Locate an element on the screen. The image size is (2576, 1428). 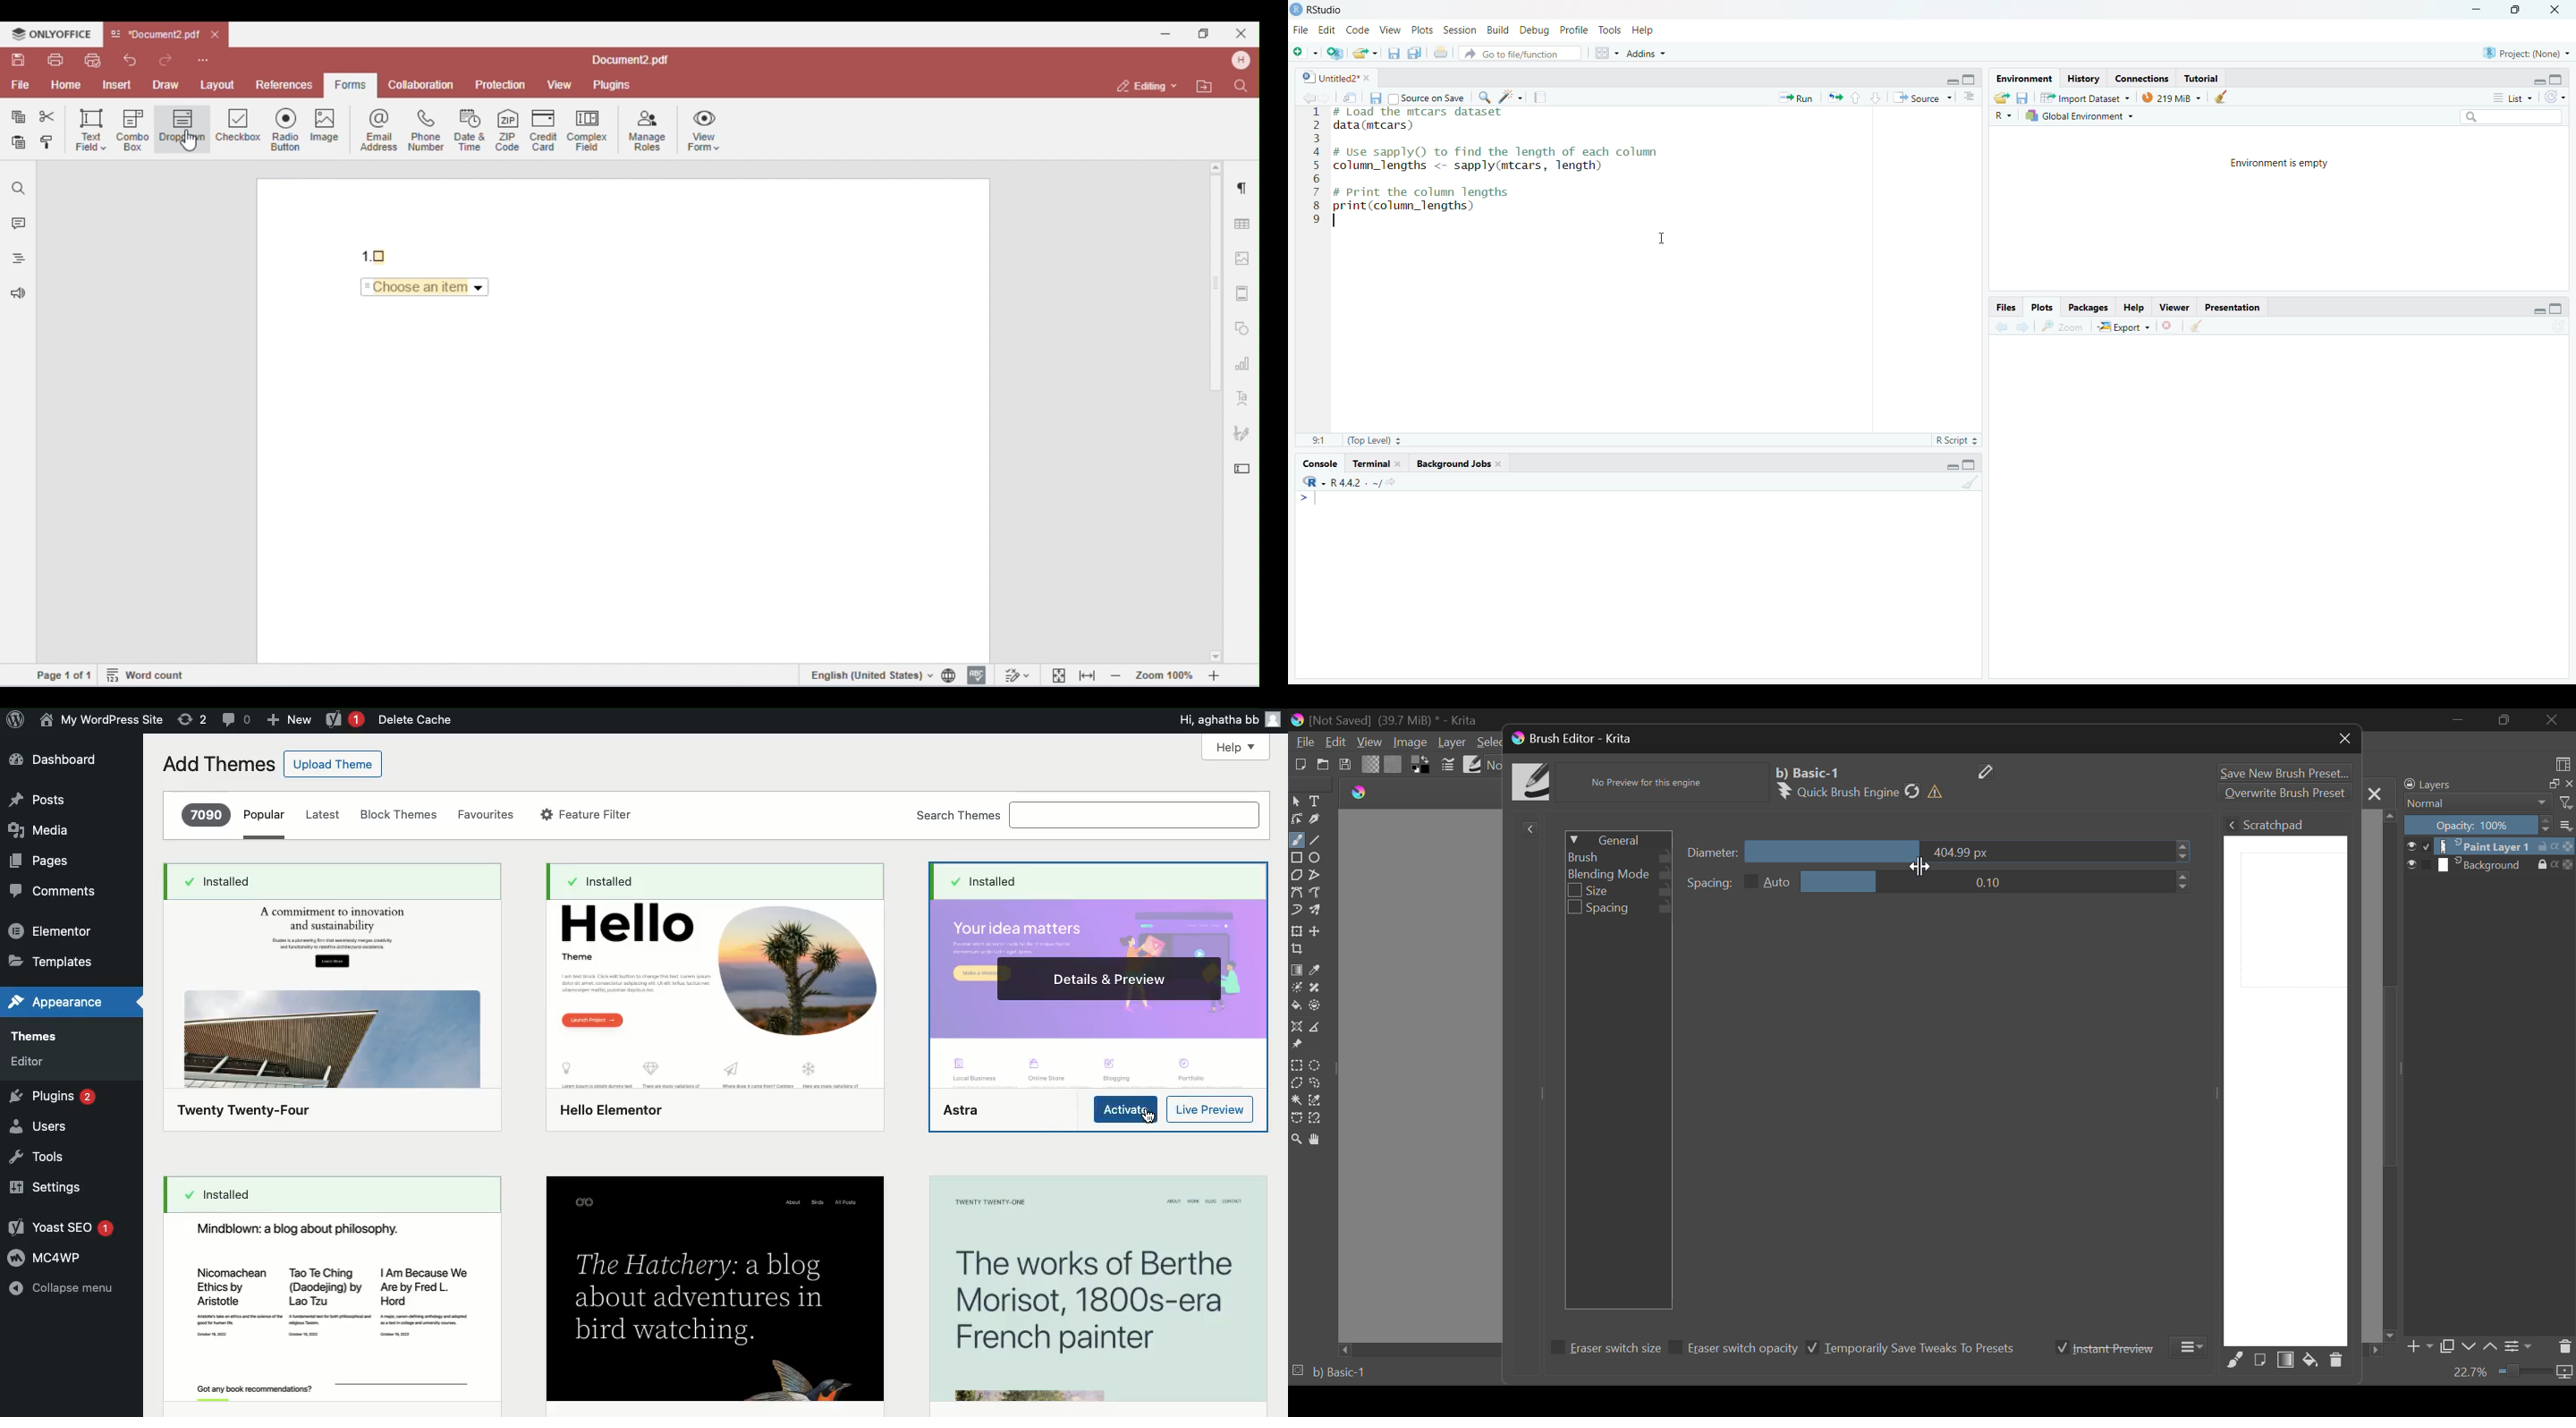
Save is located at coordinates (1346, 765).